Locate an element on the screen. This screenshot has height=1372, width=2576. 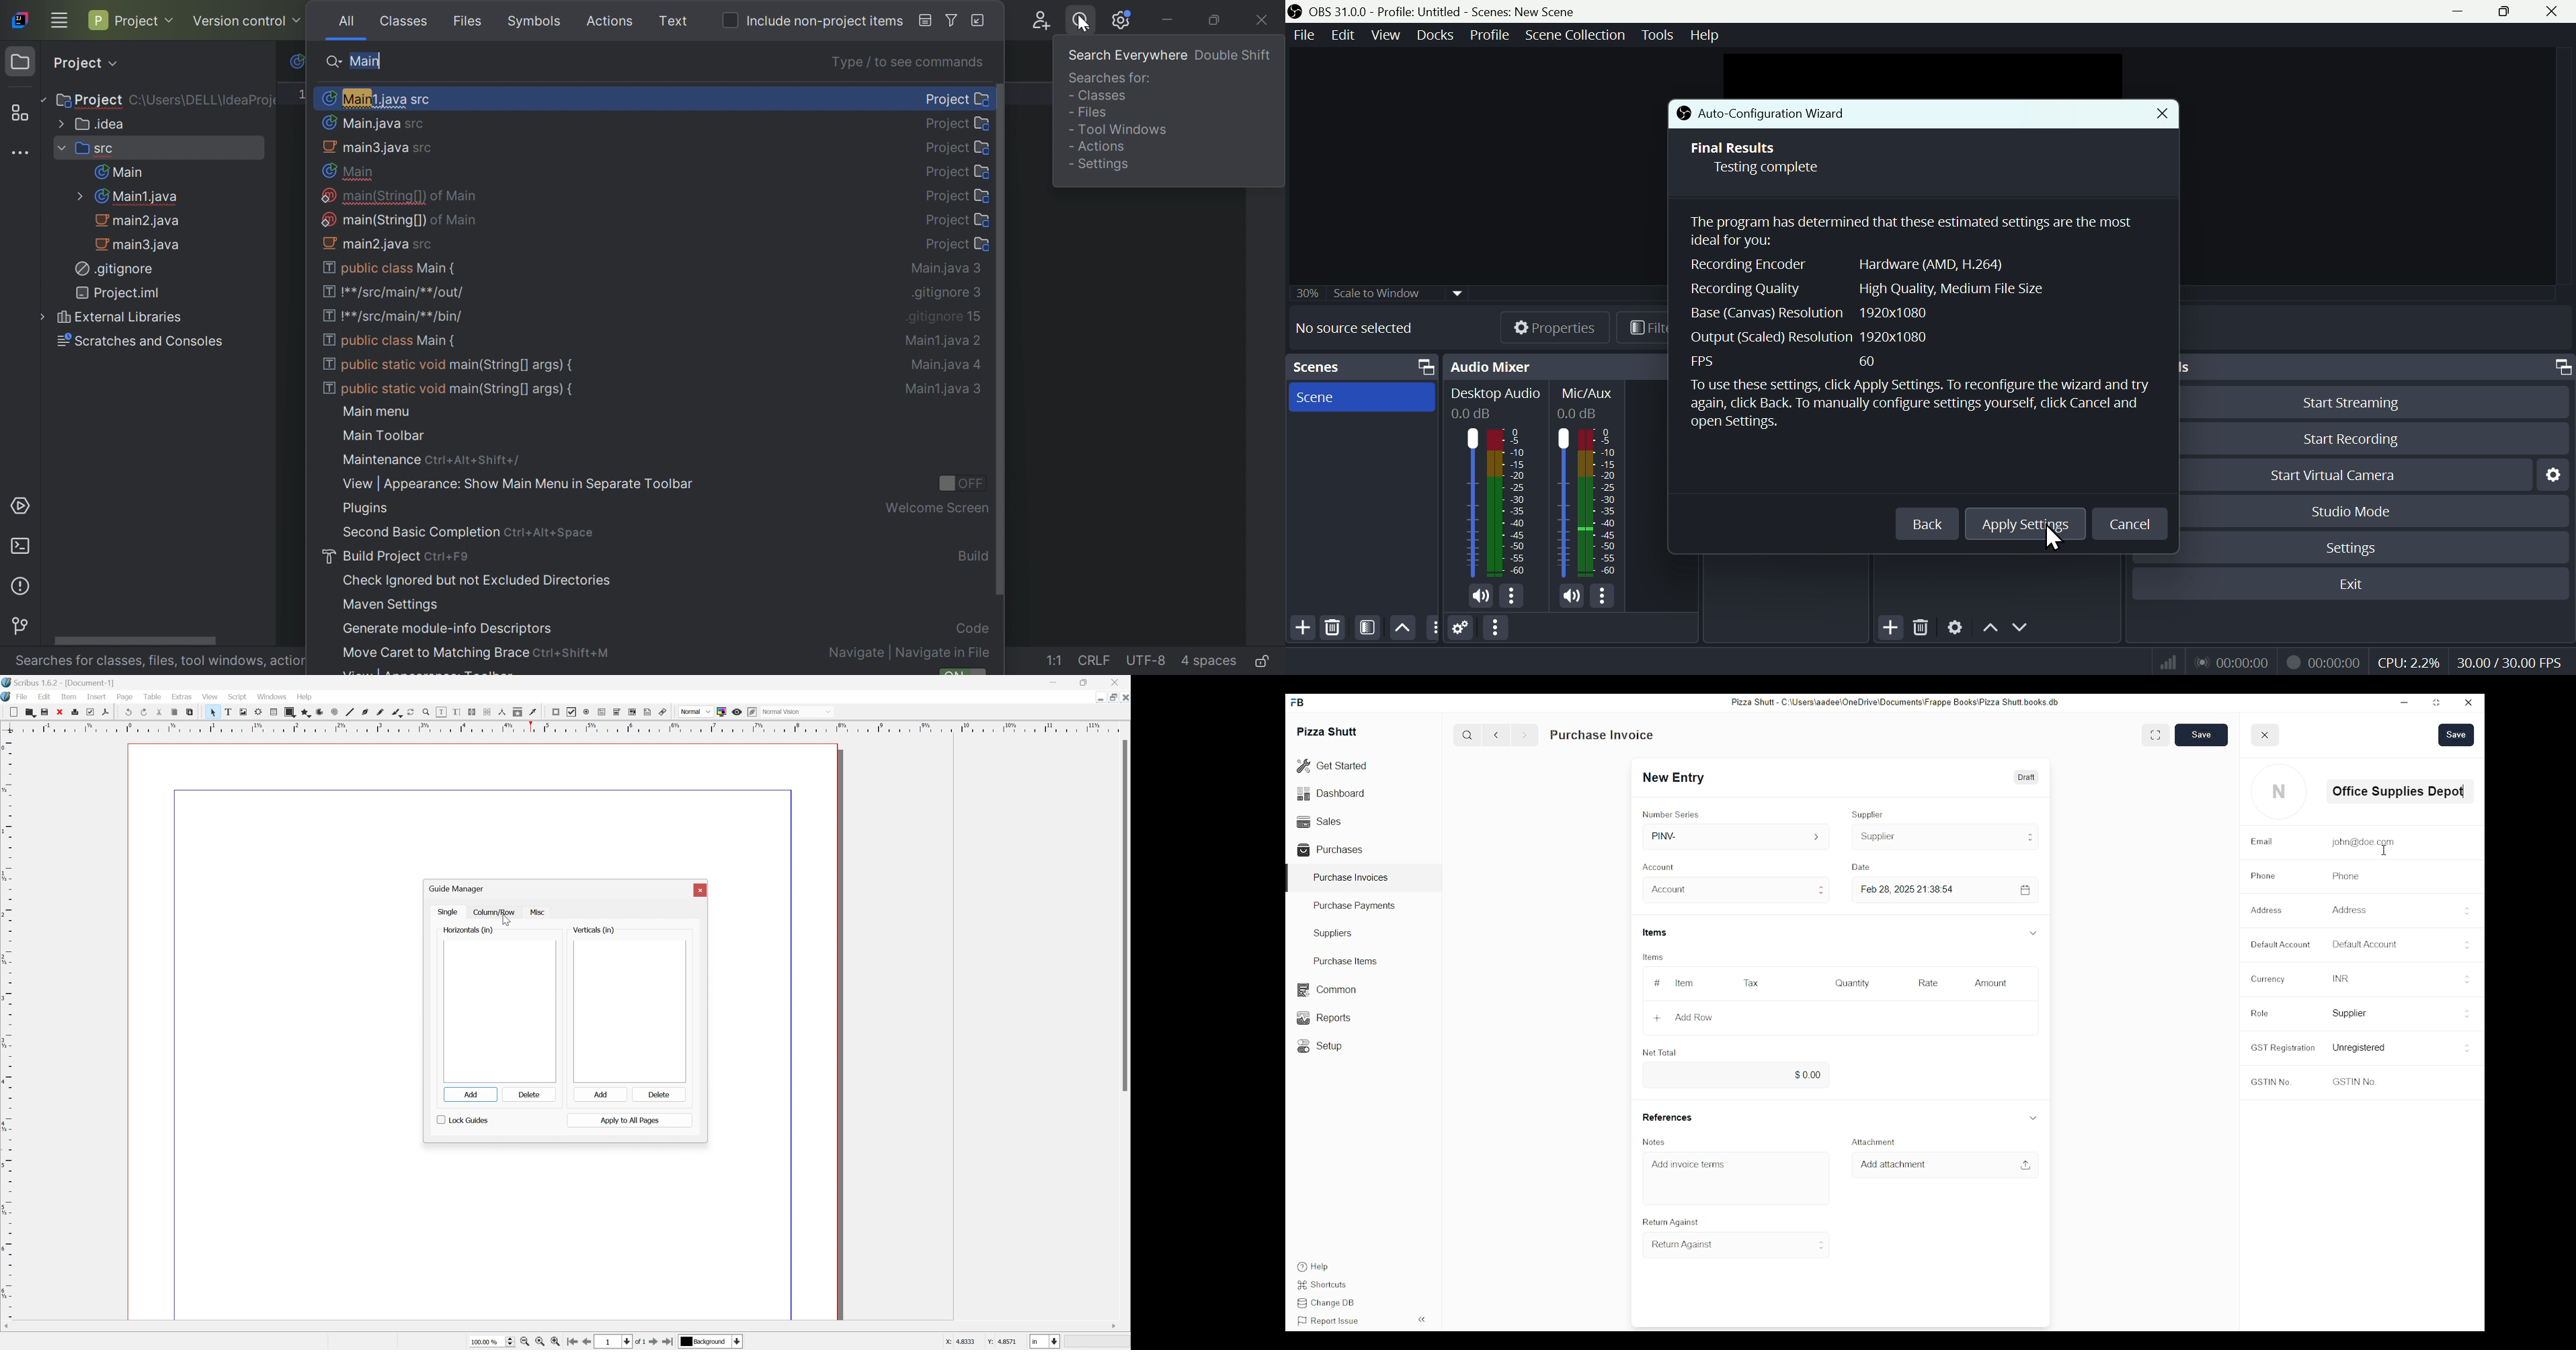
Default Account is located at coordinates (2280, 944).